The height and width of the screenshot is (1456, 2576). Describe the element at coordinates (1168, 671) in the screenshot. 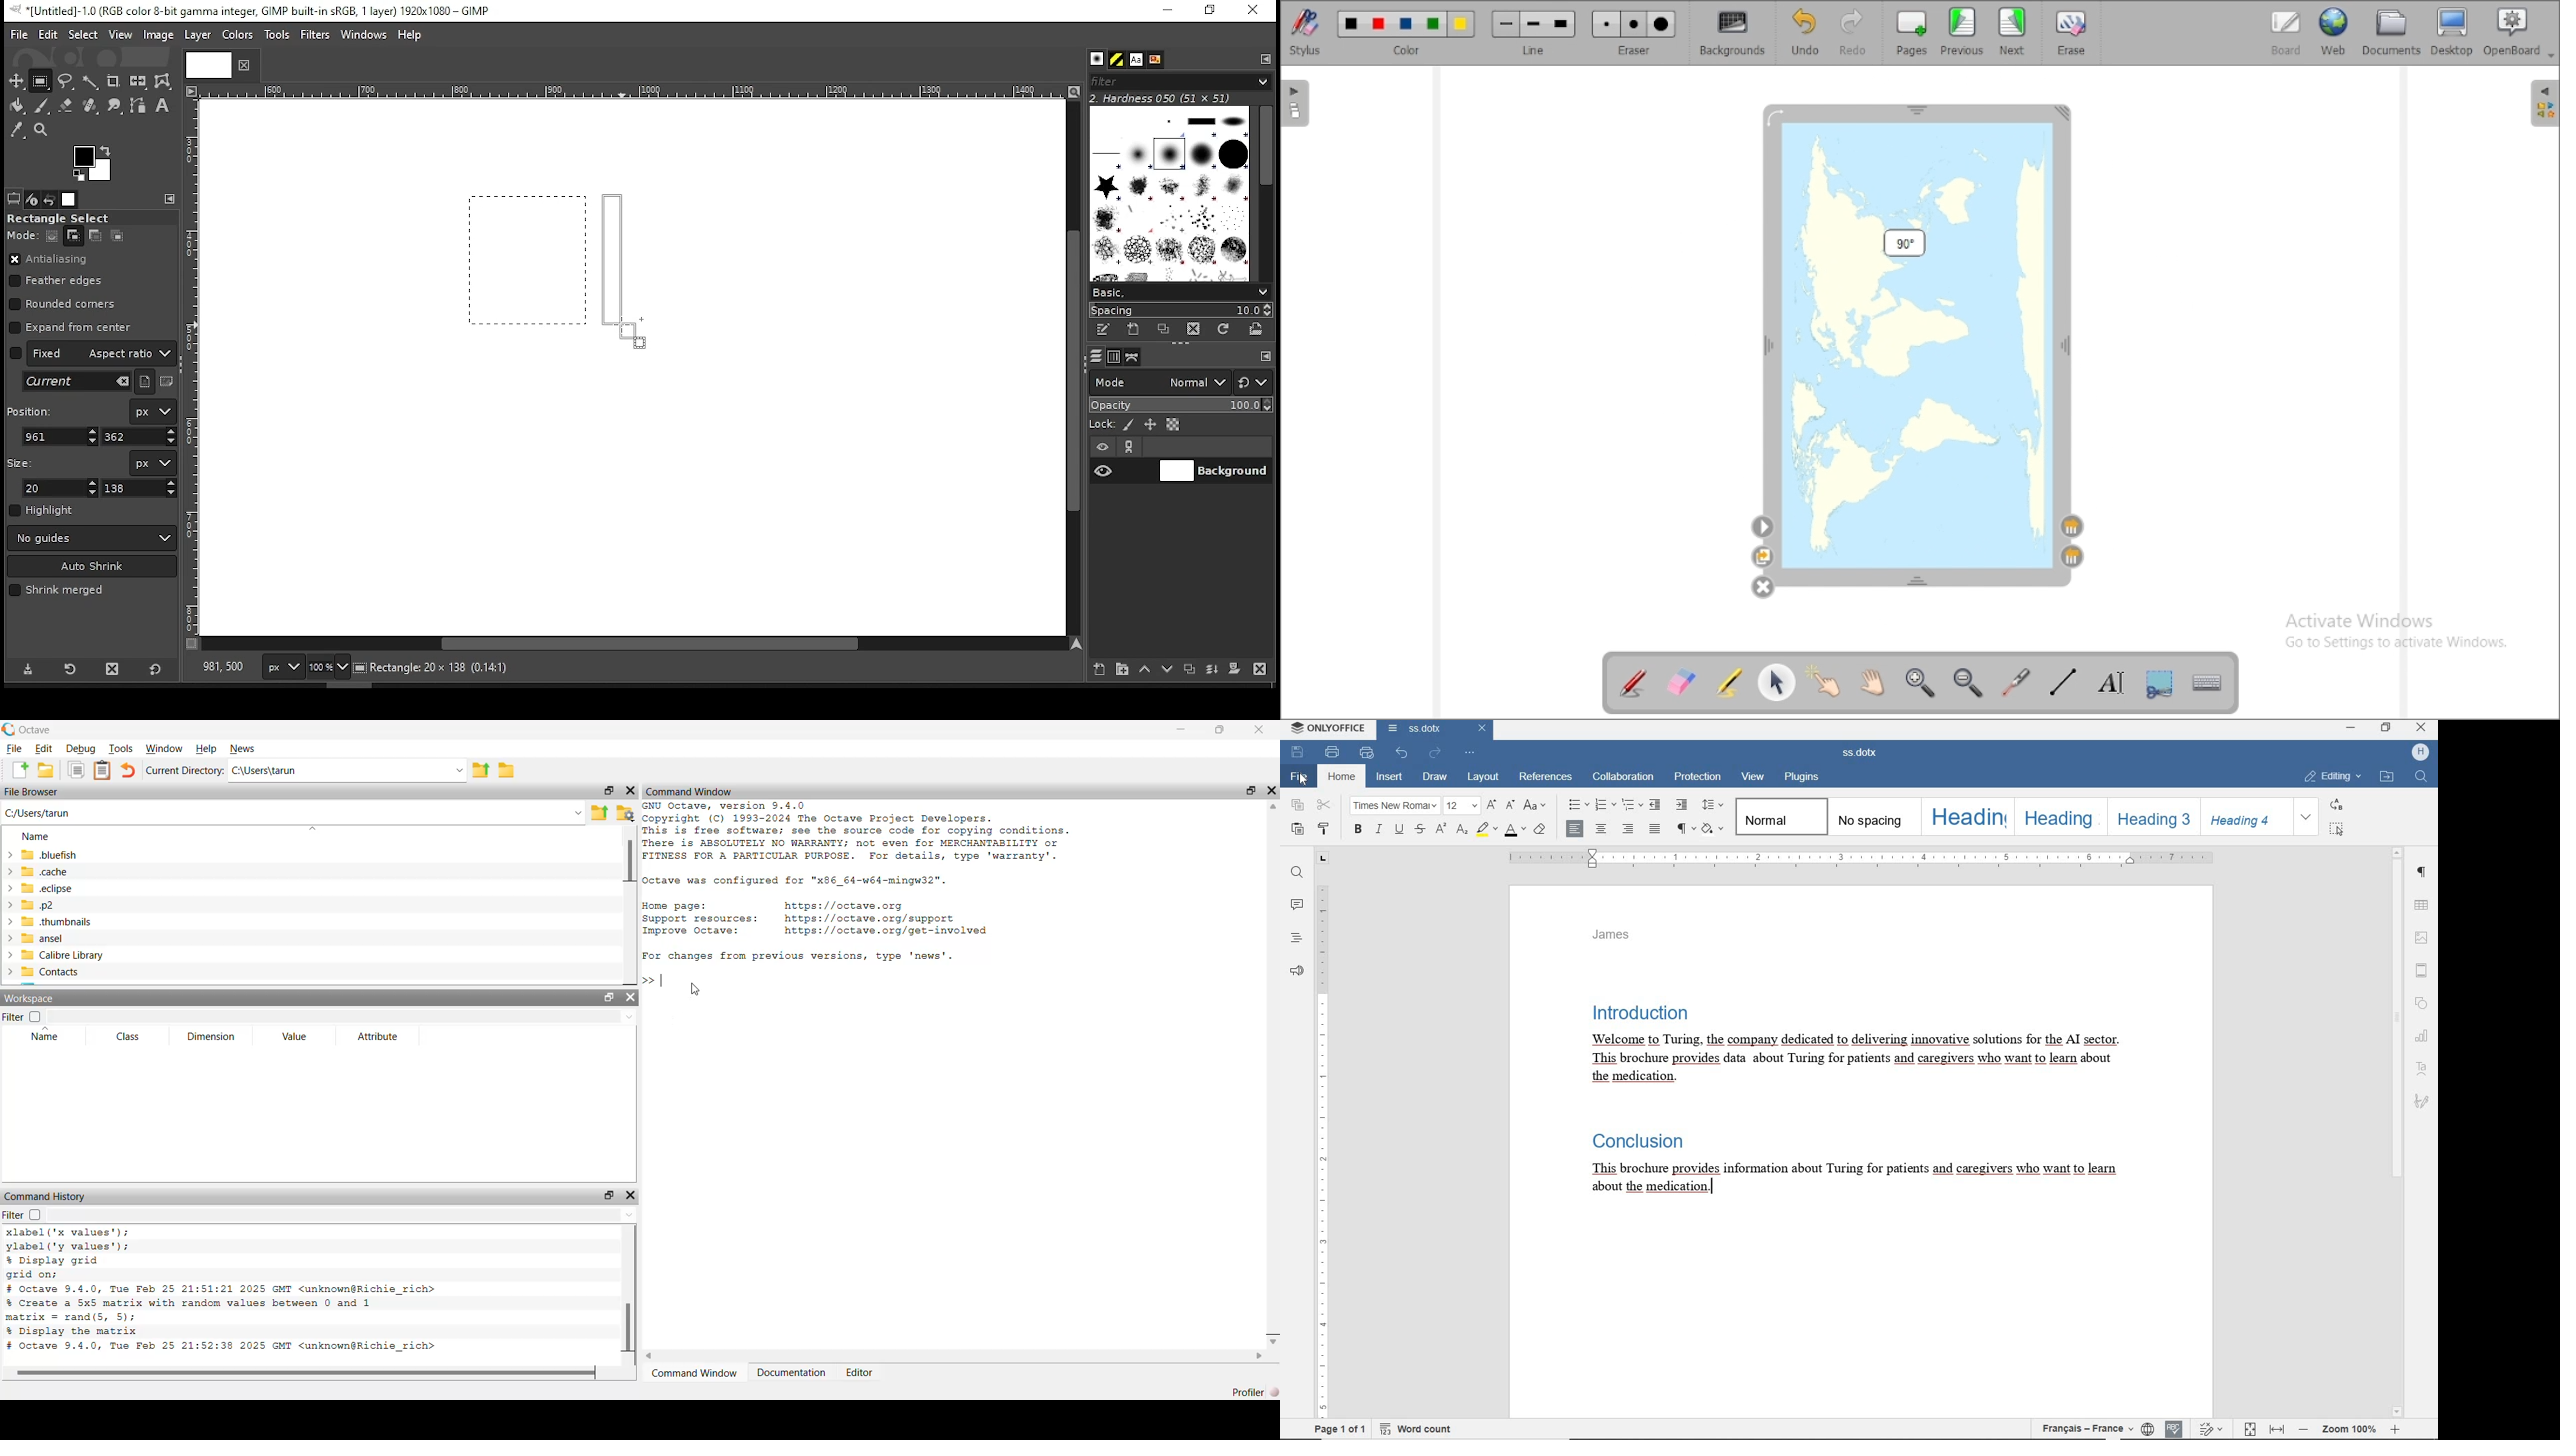

I see `move layer one step down` at that location.